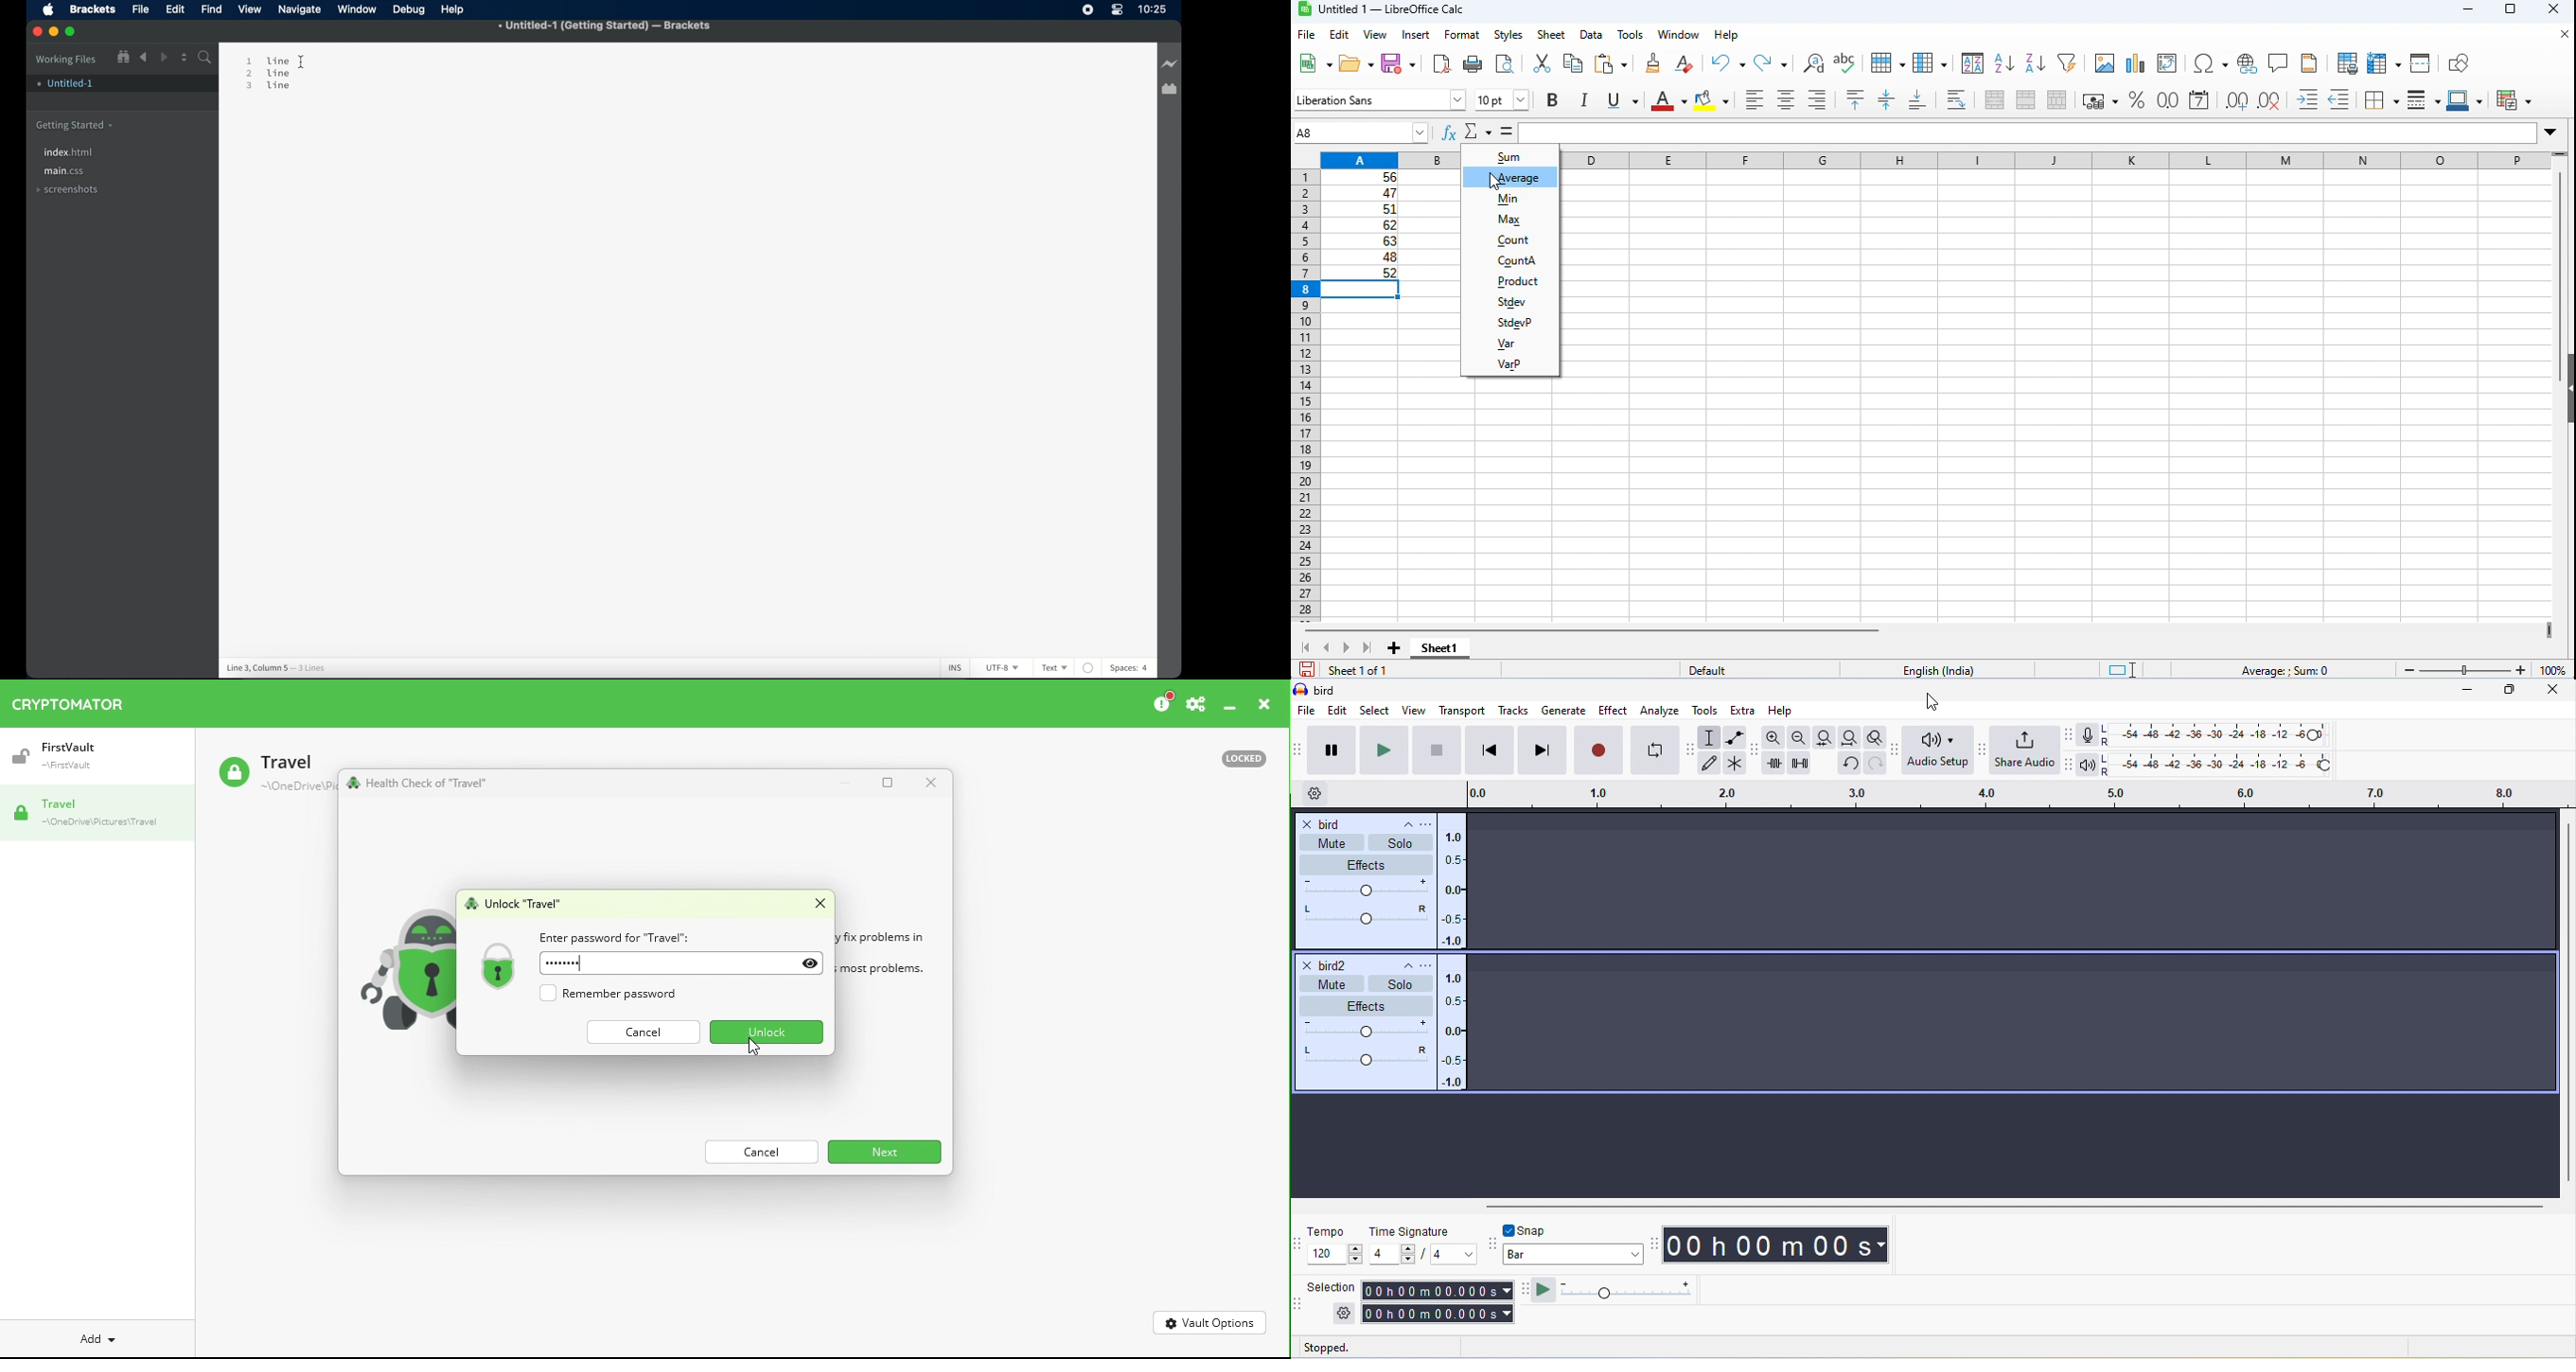 The image size is (2576, 1372). Describe the element at coordinates (1541, 62) in the screenshot. I see `cut` at that location.